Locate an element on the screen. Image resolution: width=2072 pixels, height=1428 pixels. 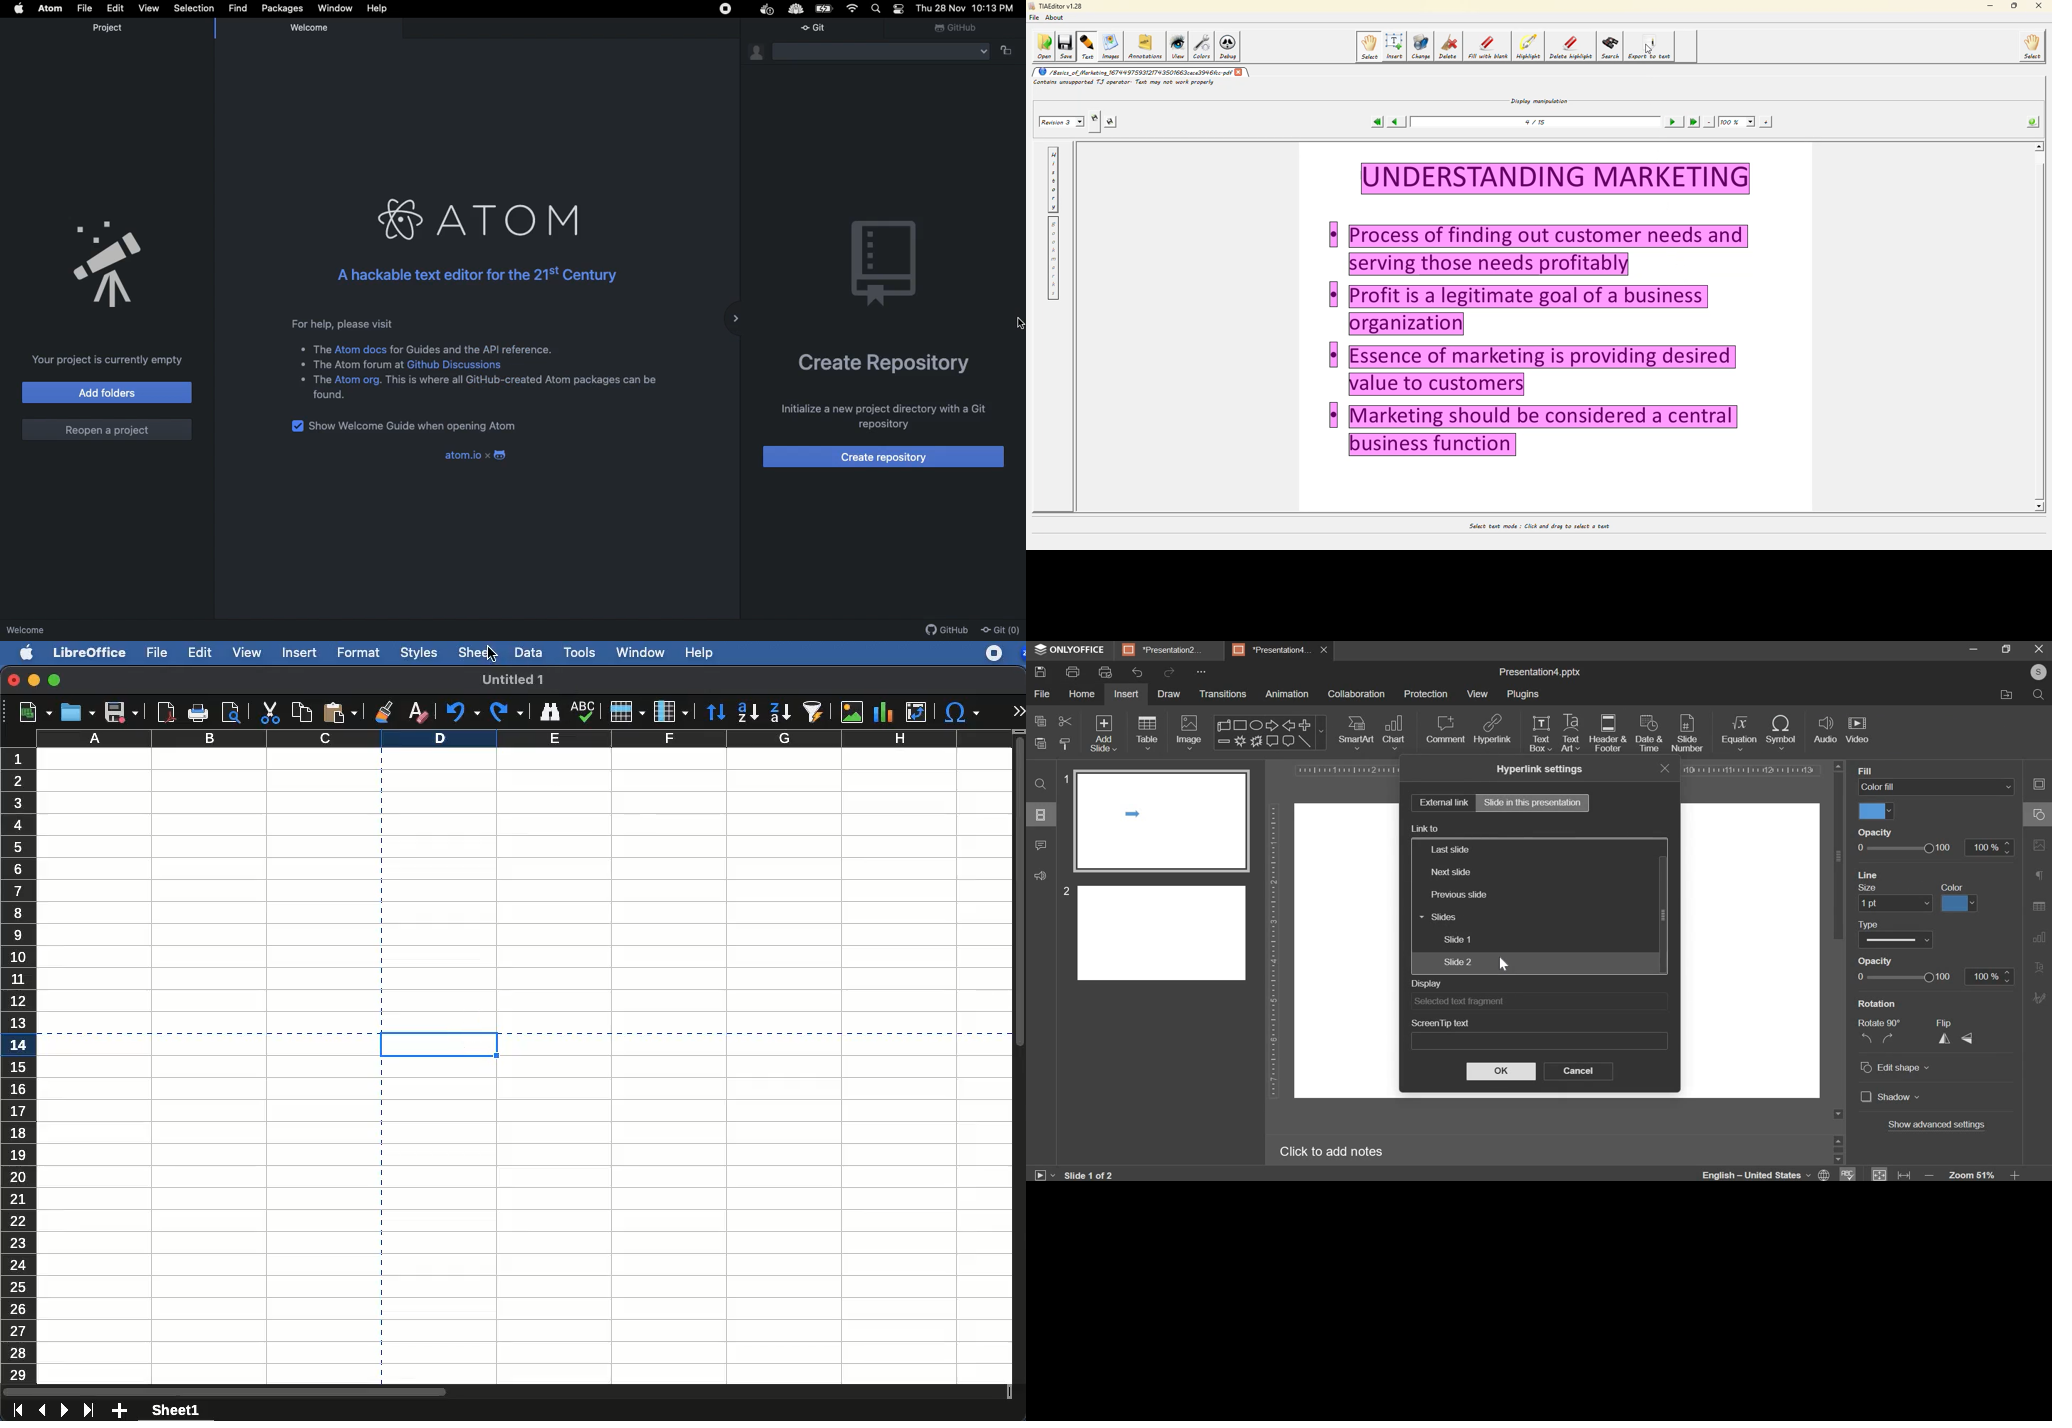
row is located at coordinates (627, 711).